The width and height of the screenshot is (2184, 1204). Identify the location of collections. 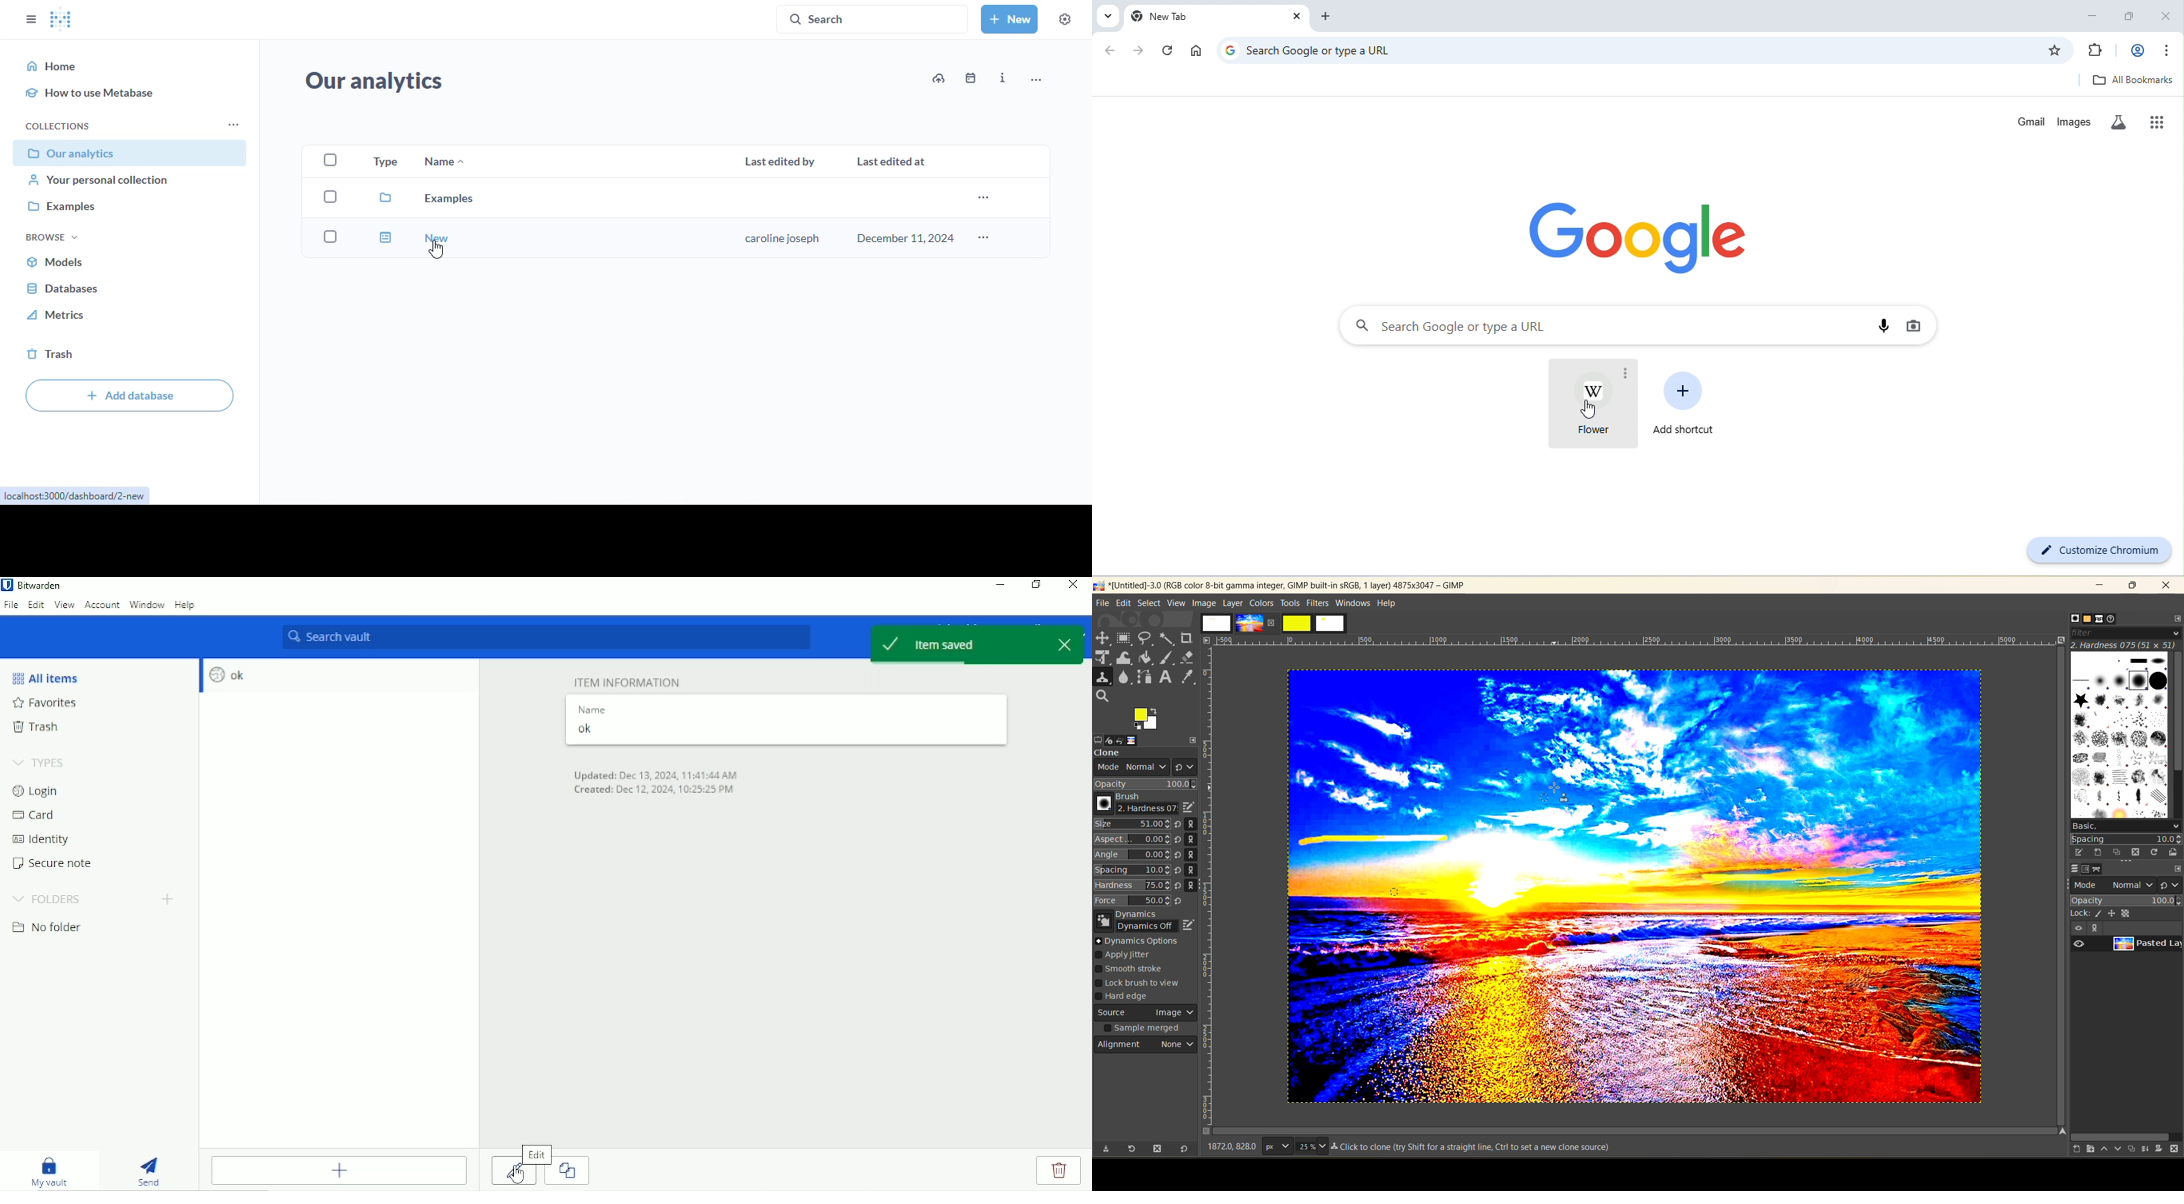
(58, 126).